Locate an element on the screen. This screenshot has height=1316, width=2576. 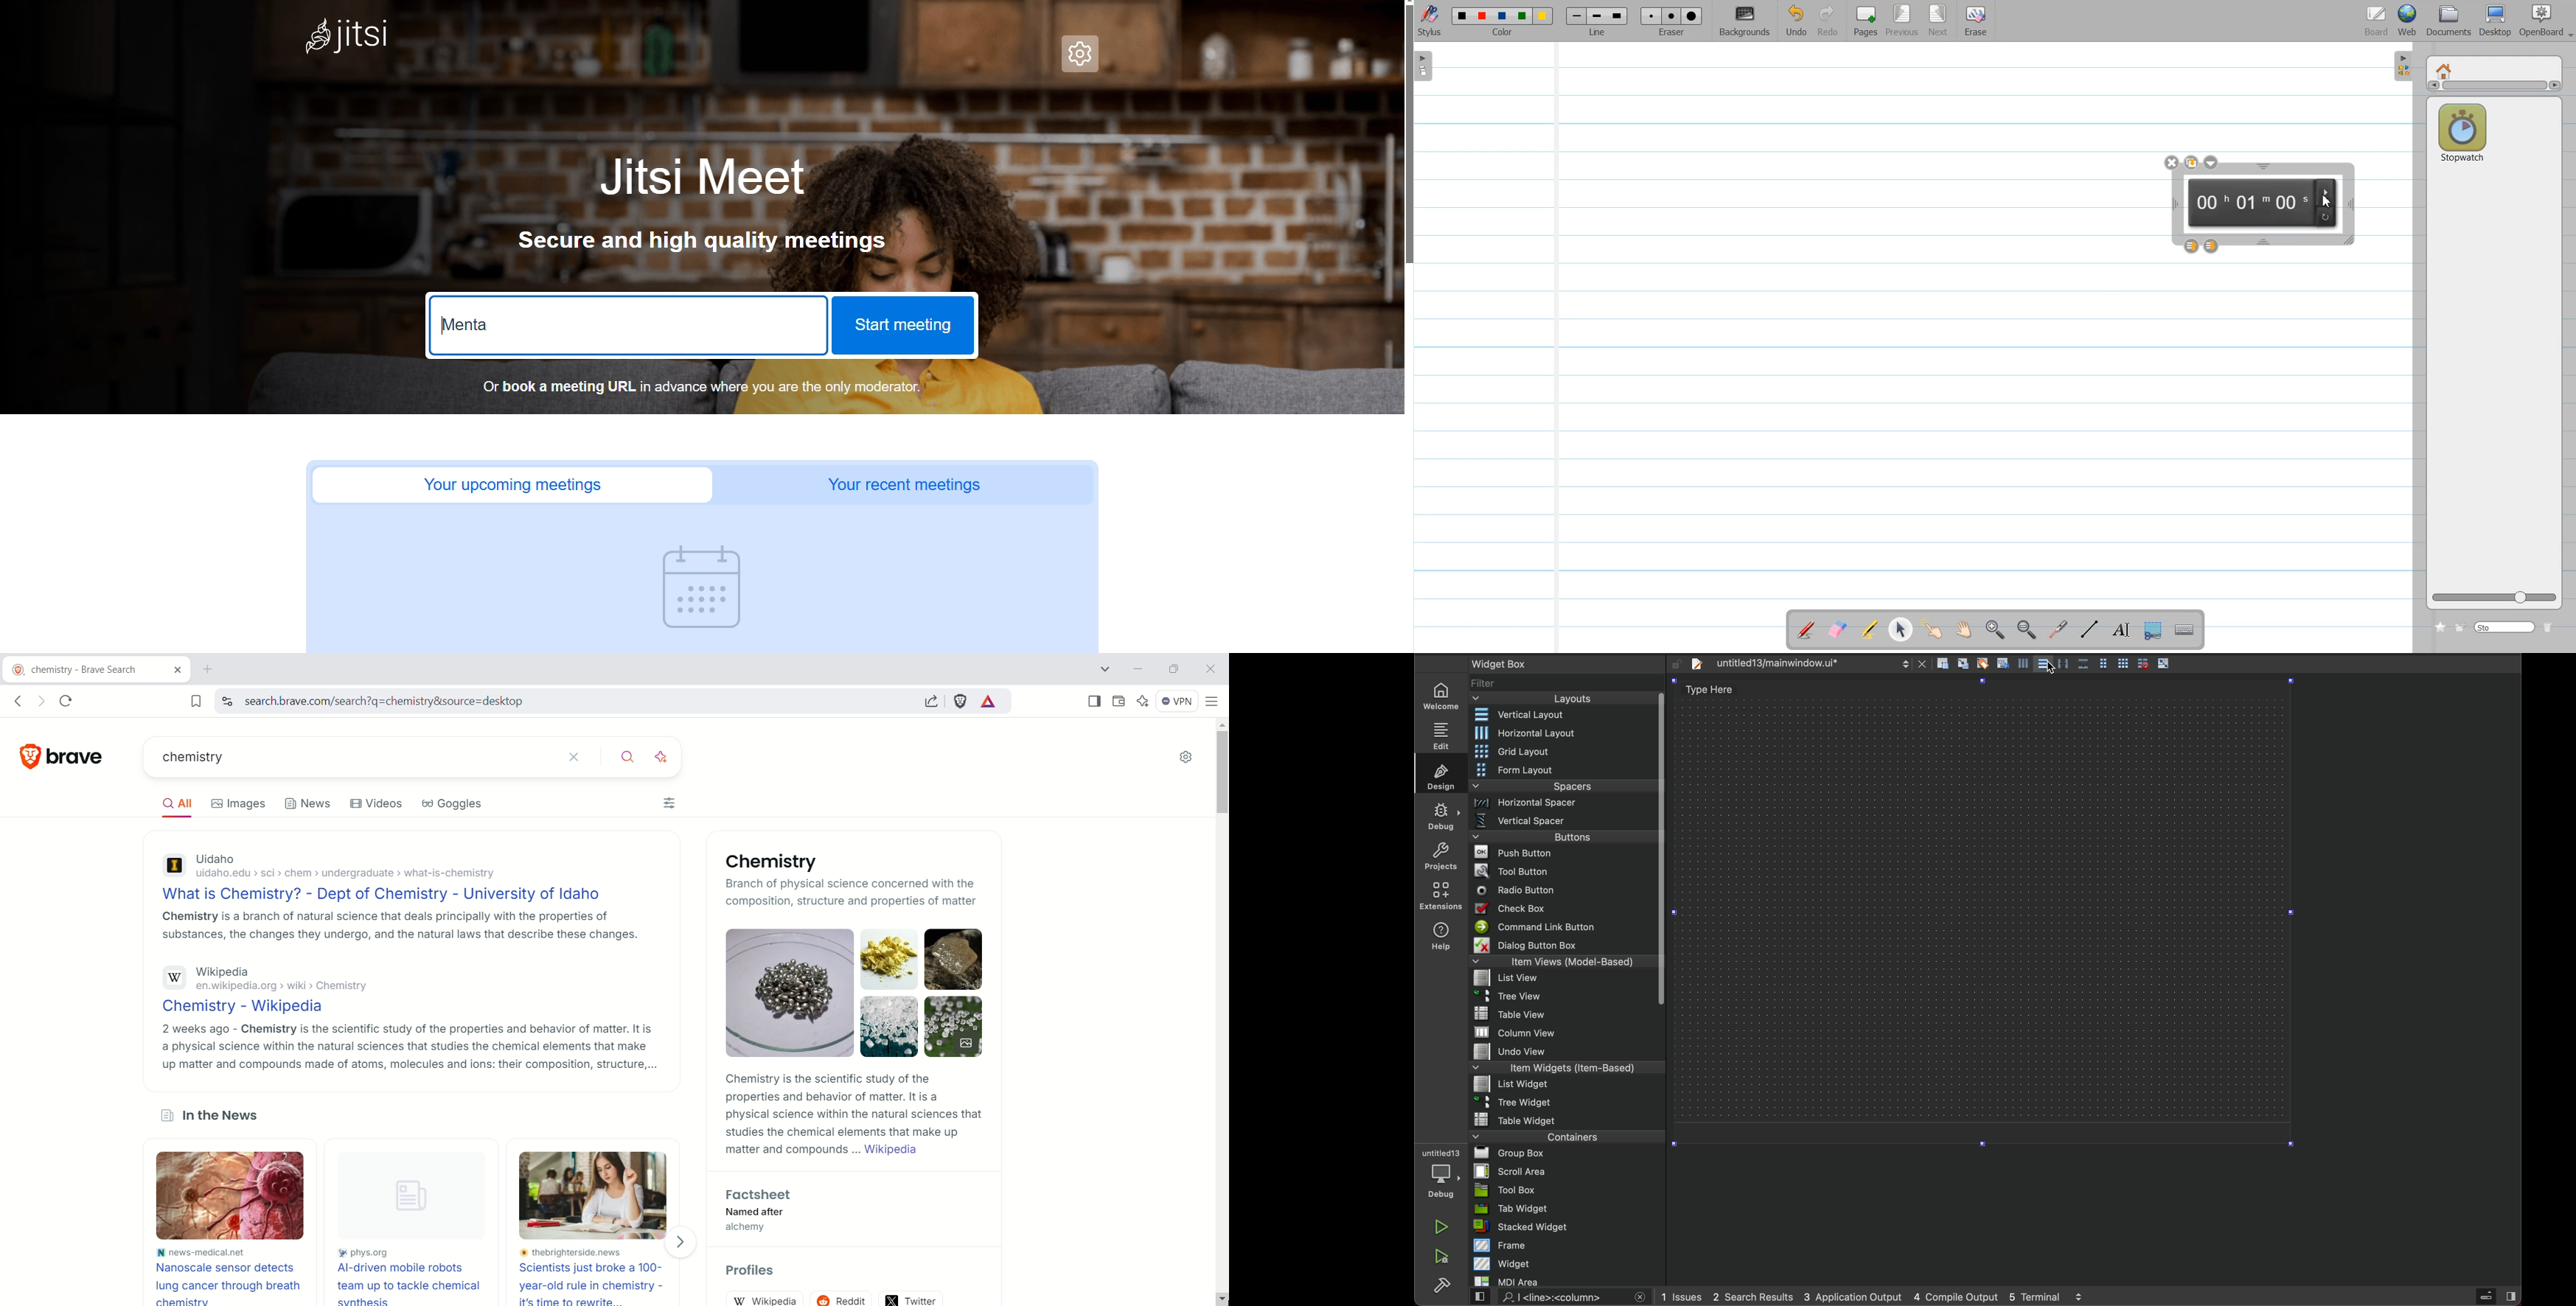
share this page is located at coordinates (932, 700).